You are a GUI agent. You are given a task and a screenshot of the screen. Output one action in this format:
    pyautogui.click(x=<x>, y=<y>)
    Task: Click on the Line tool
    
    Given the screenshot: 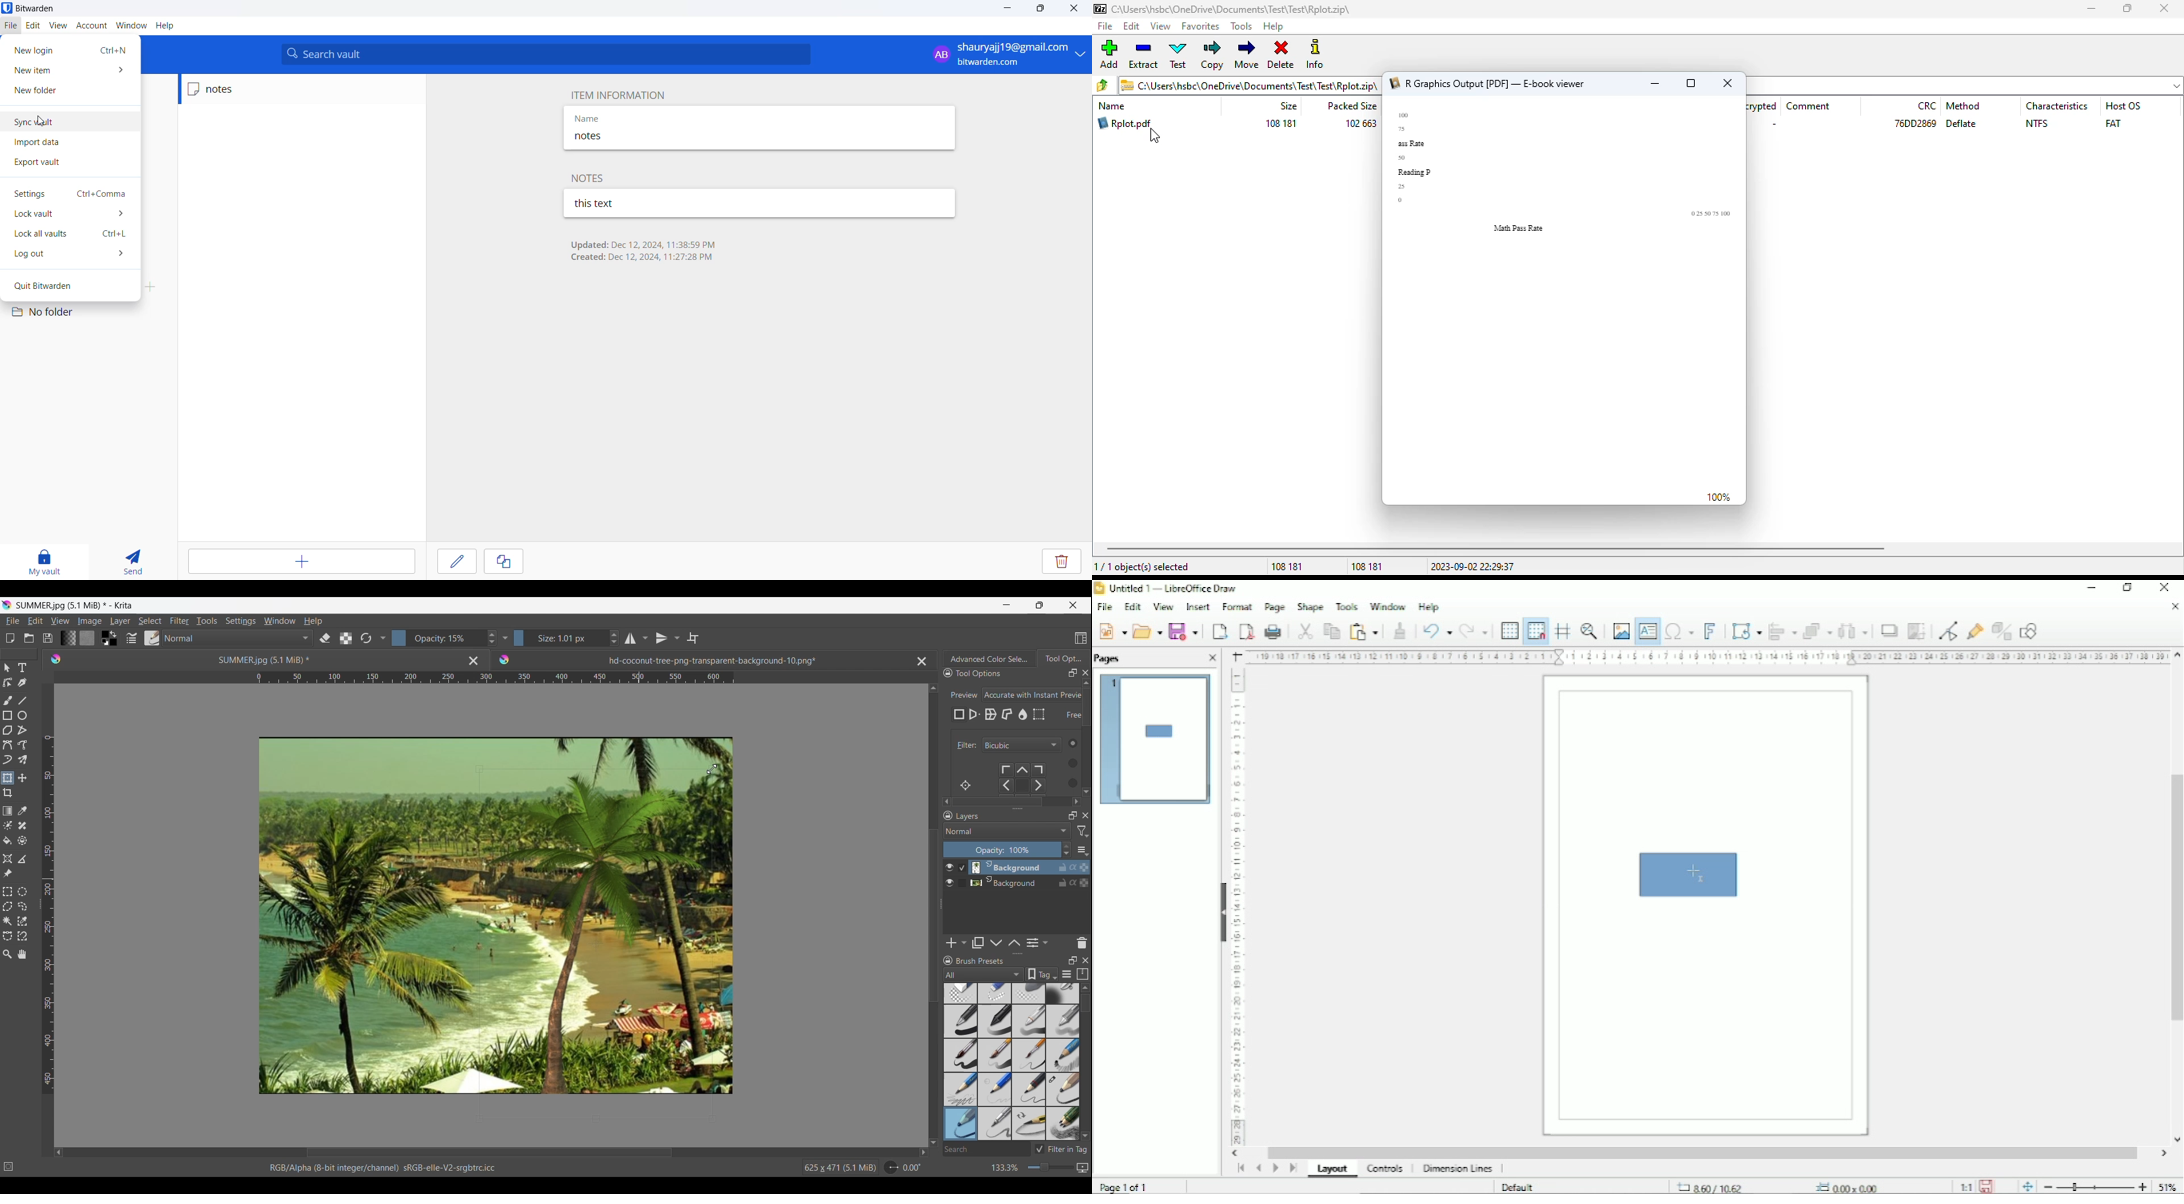 What is the action you would take?
    pyautogui.click(x=22, y=701)
    